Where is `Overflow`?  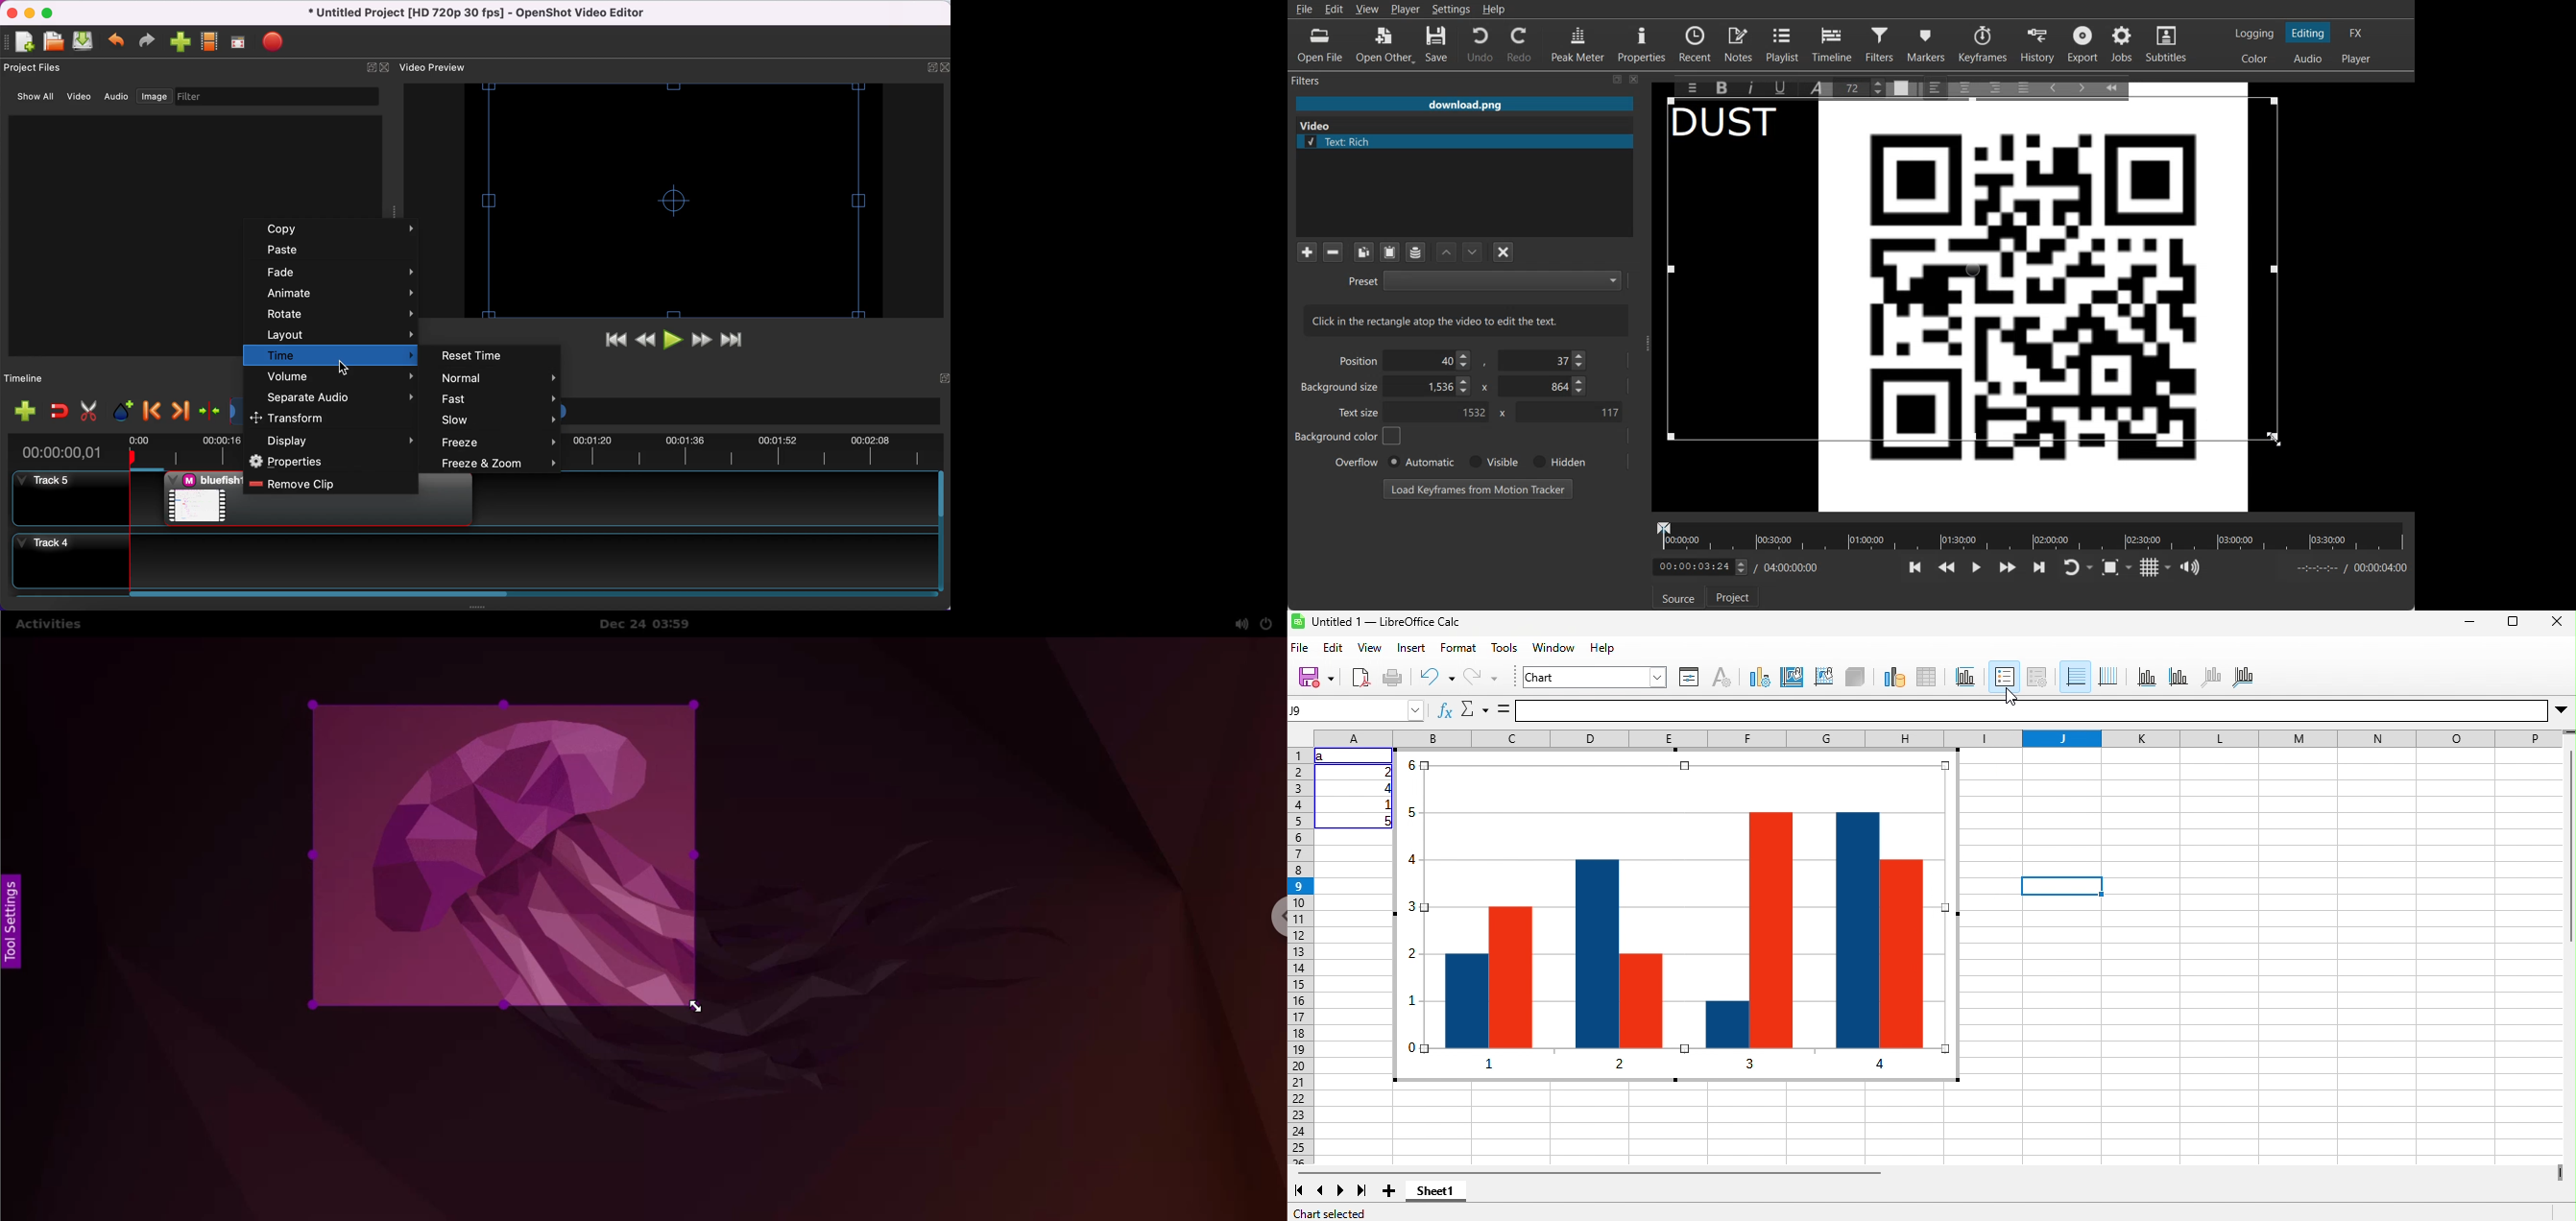 Overflow is located at coordinates (1357, 461).